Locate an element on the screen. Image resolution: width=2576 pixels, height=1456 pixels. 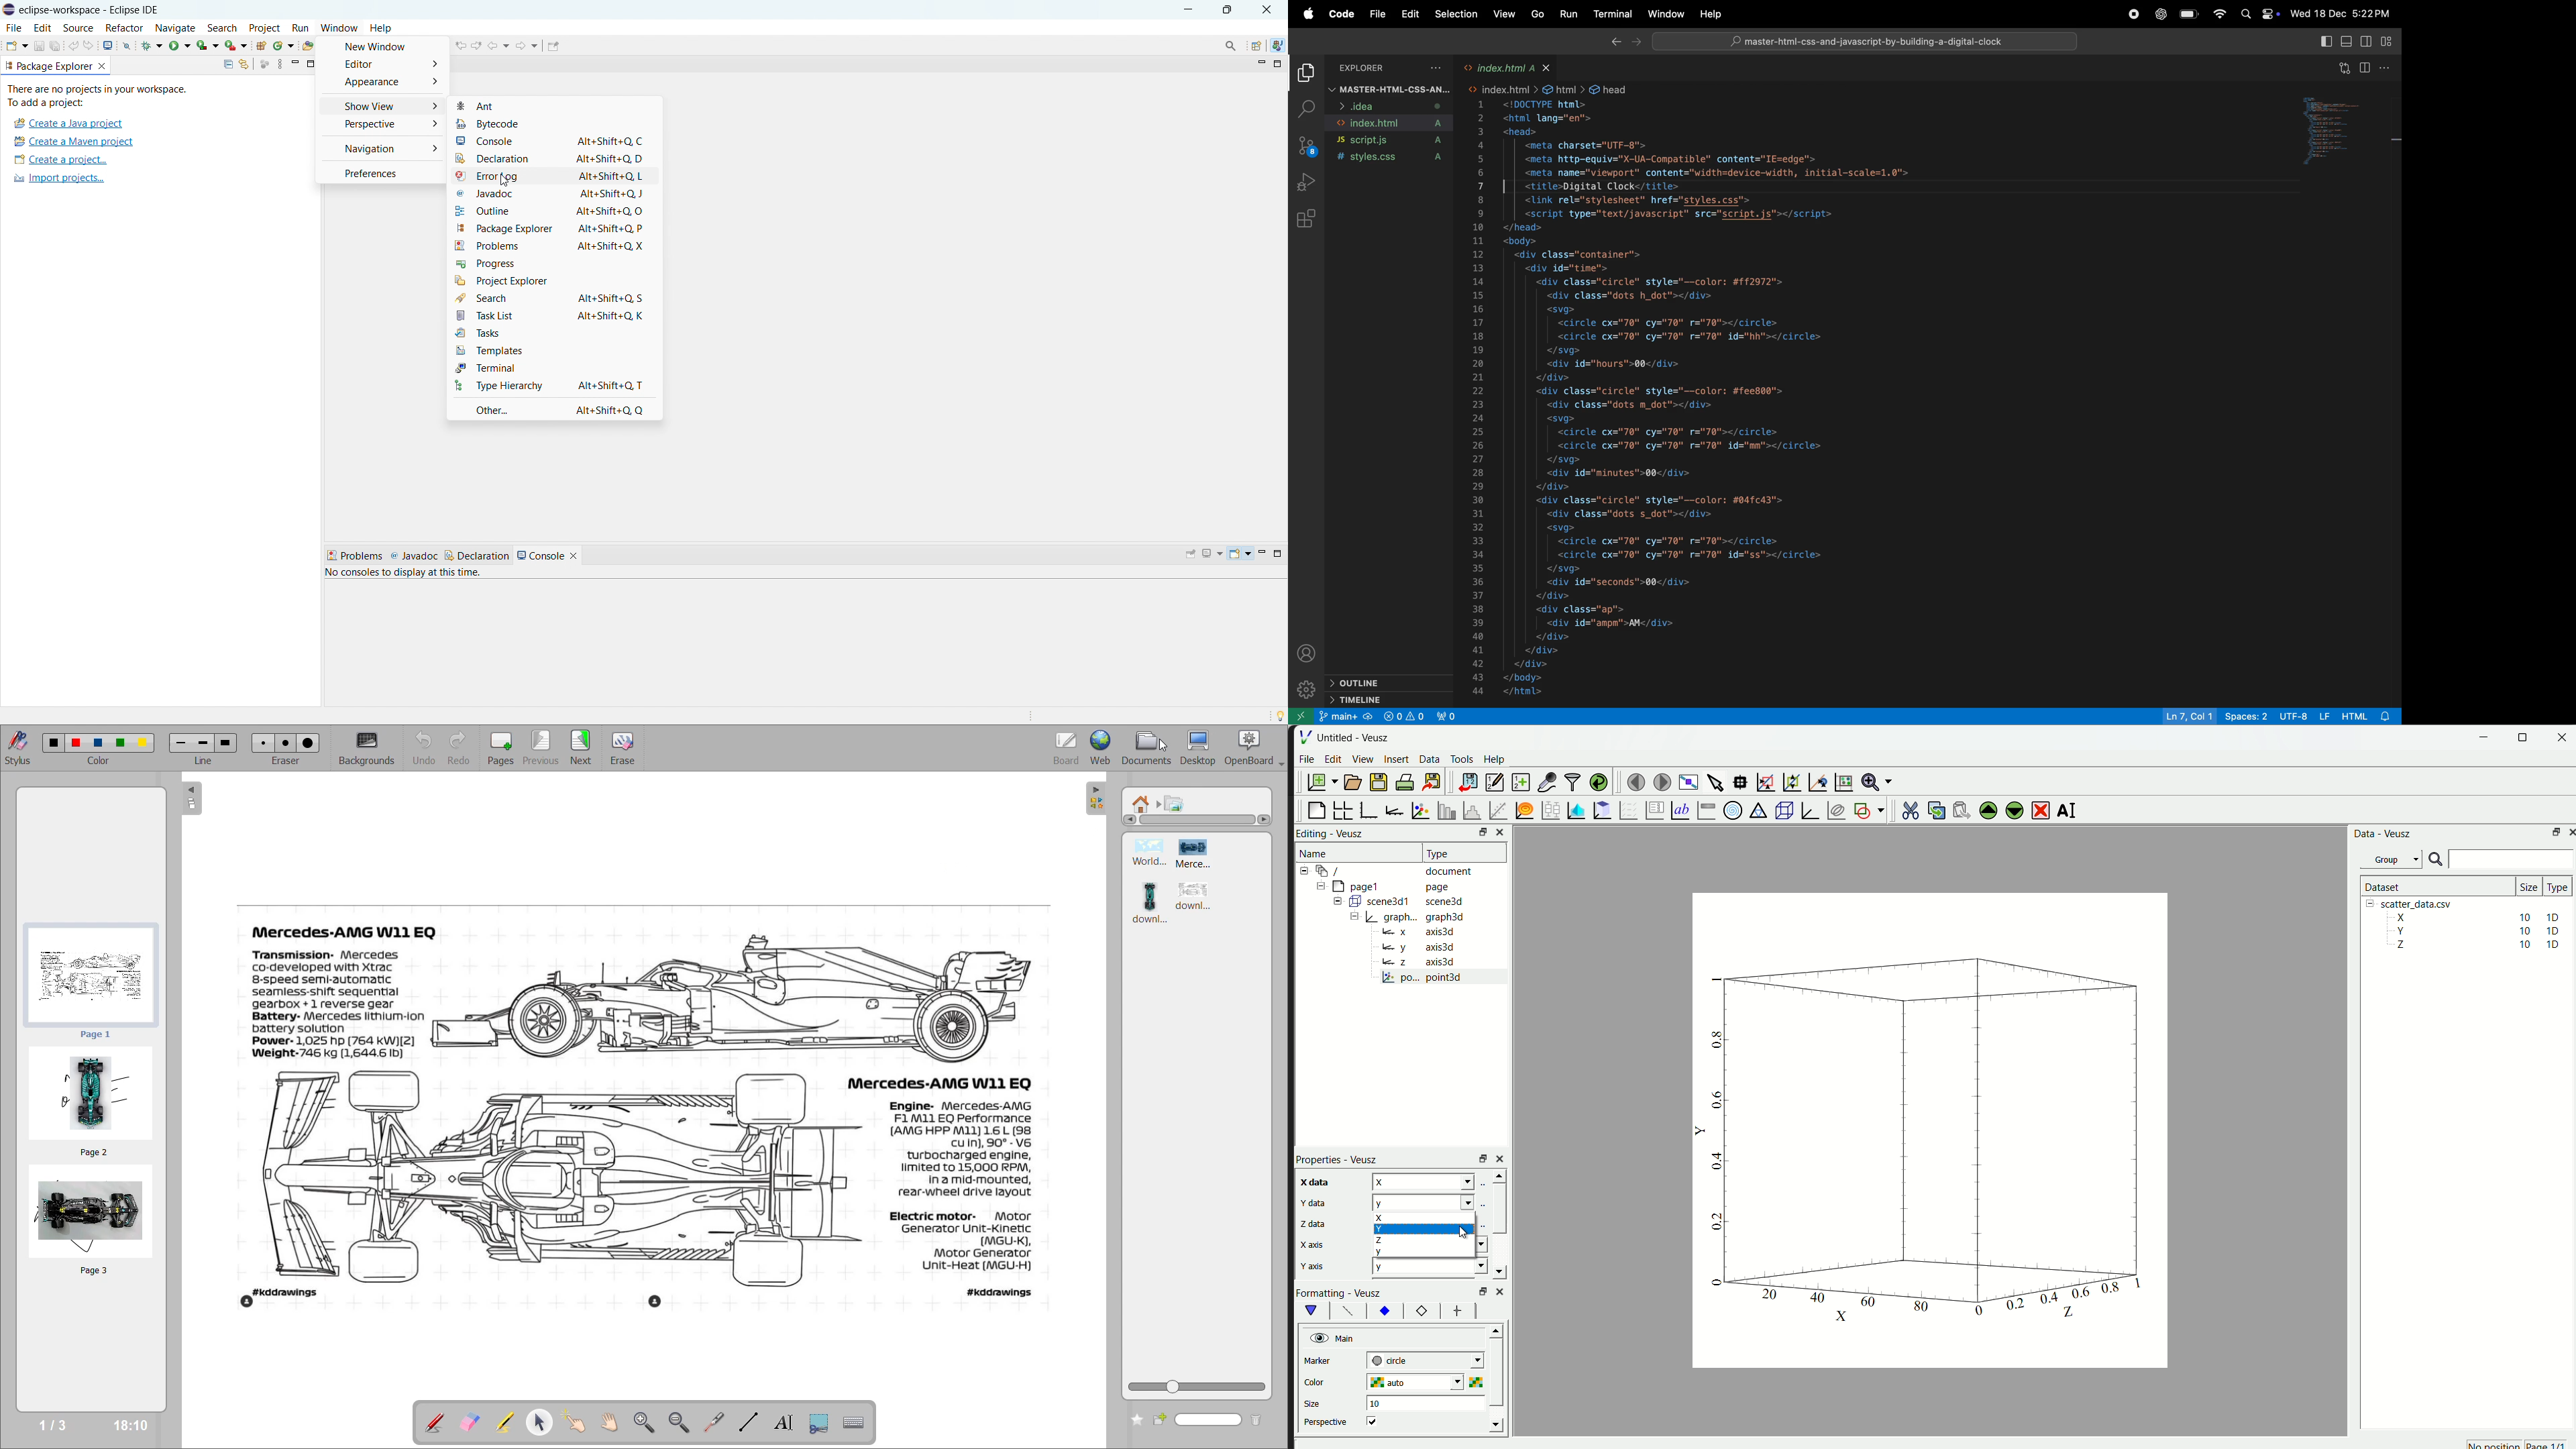
| Dataset is located at coordinates (2380, 887).